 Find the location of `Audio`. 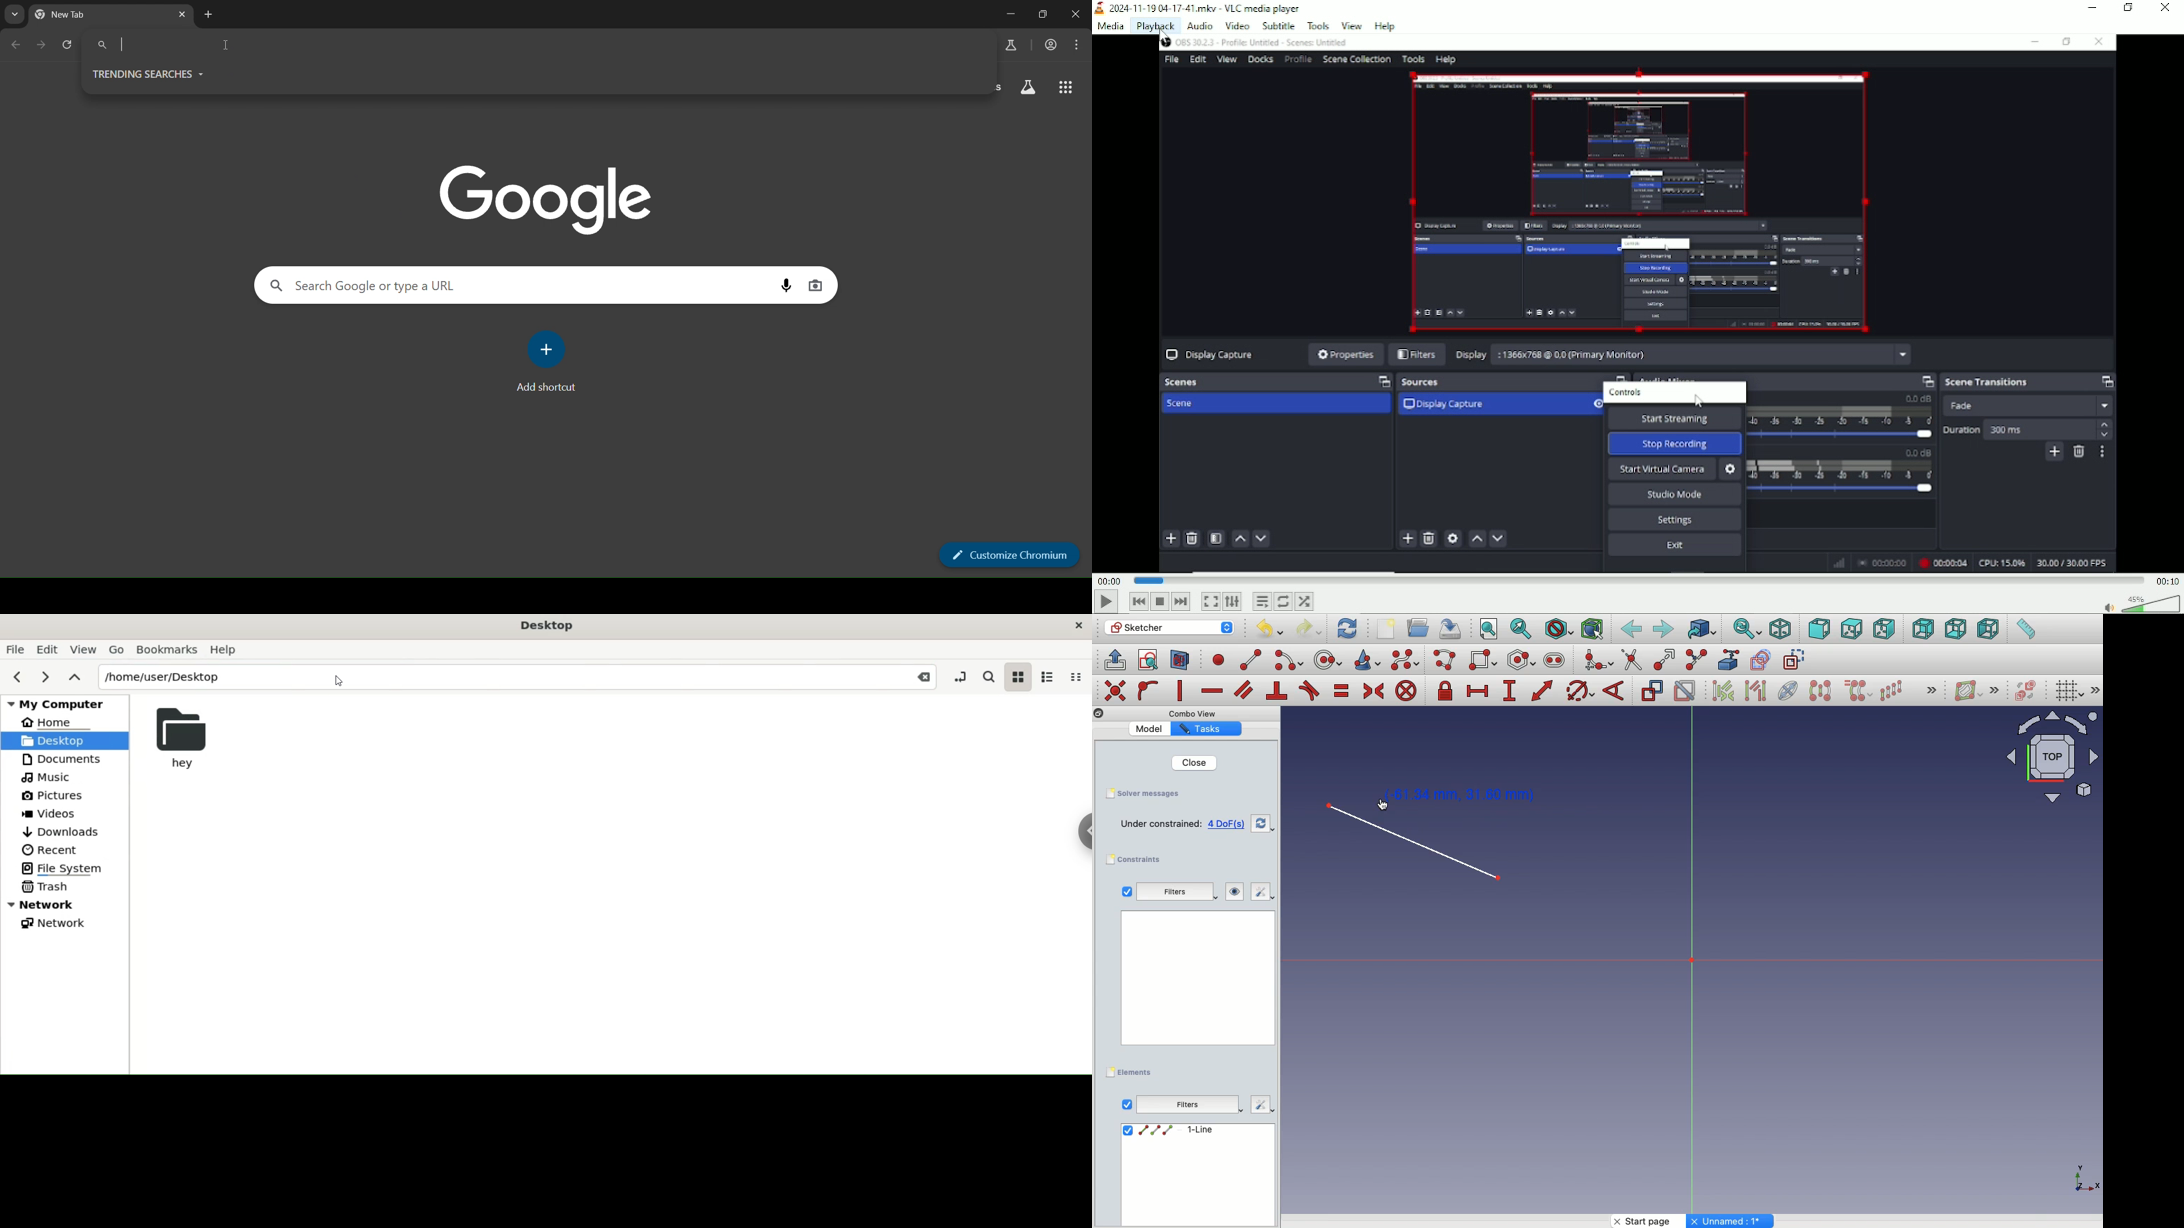

Audio is located at coordinates (1198, 25).